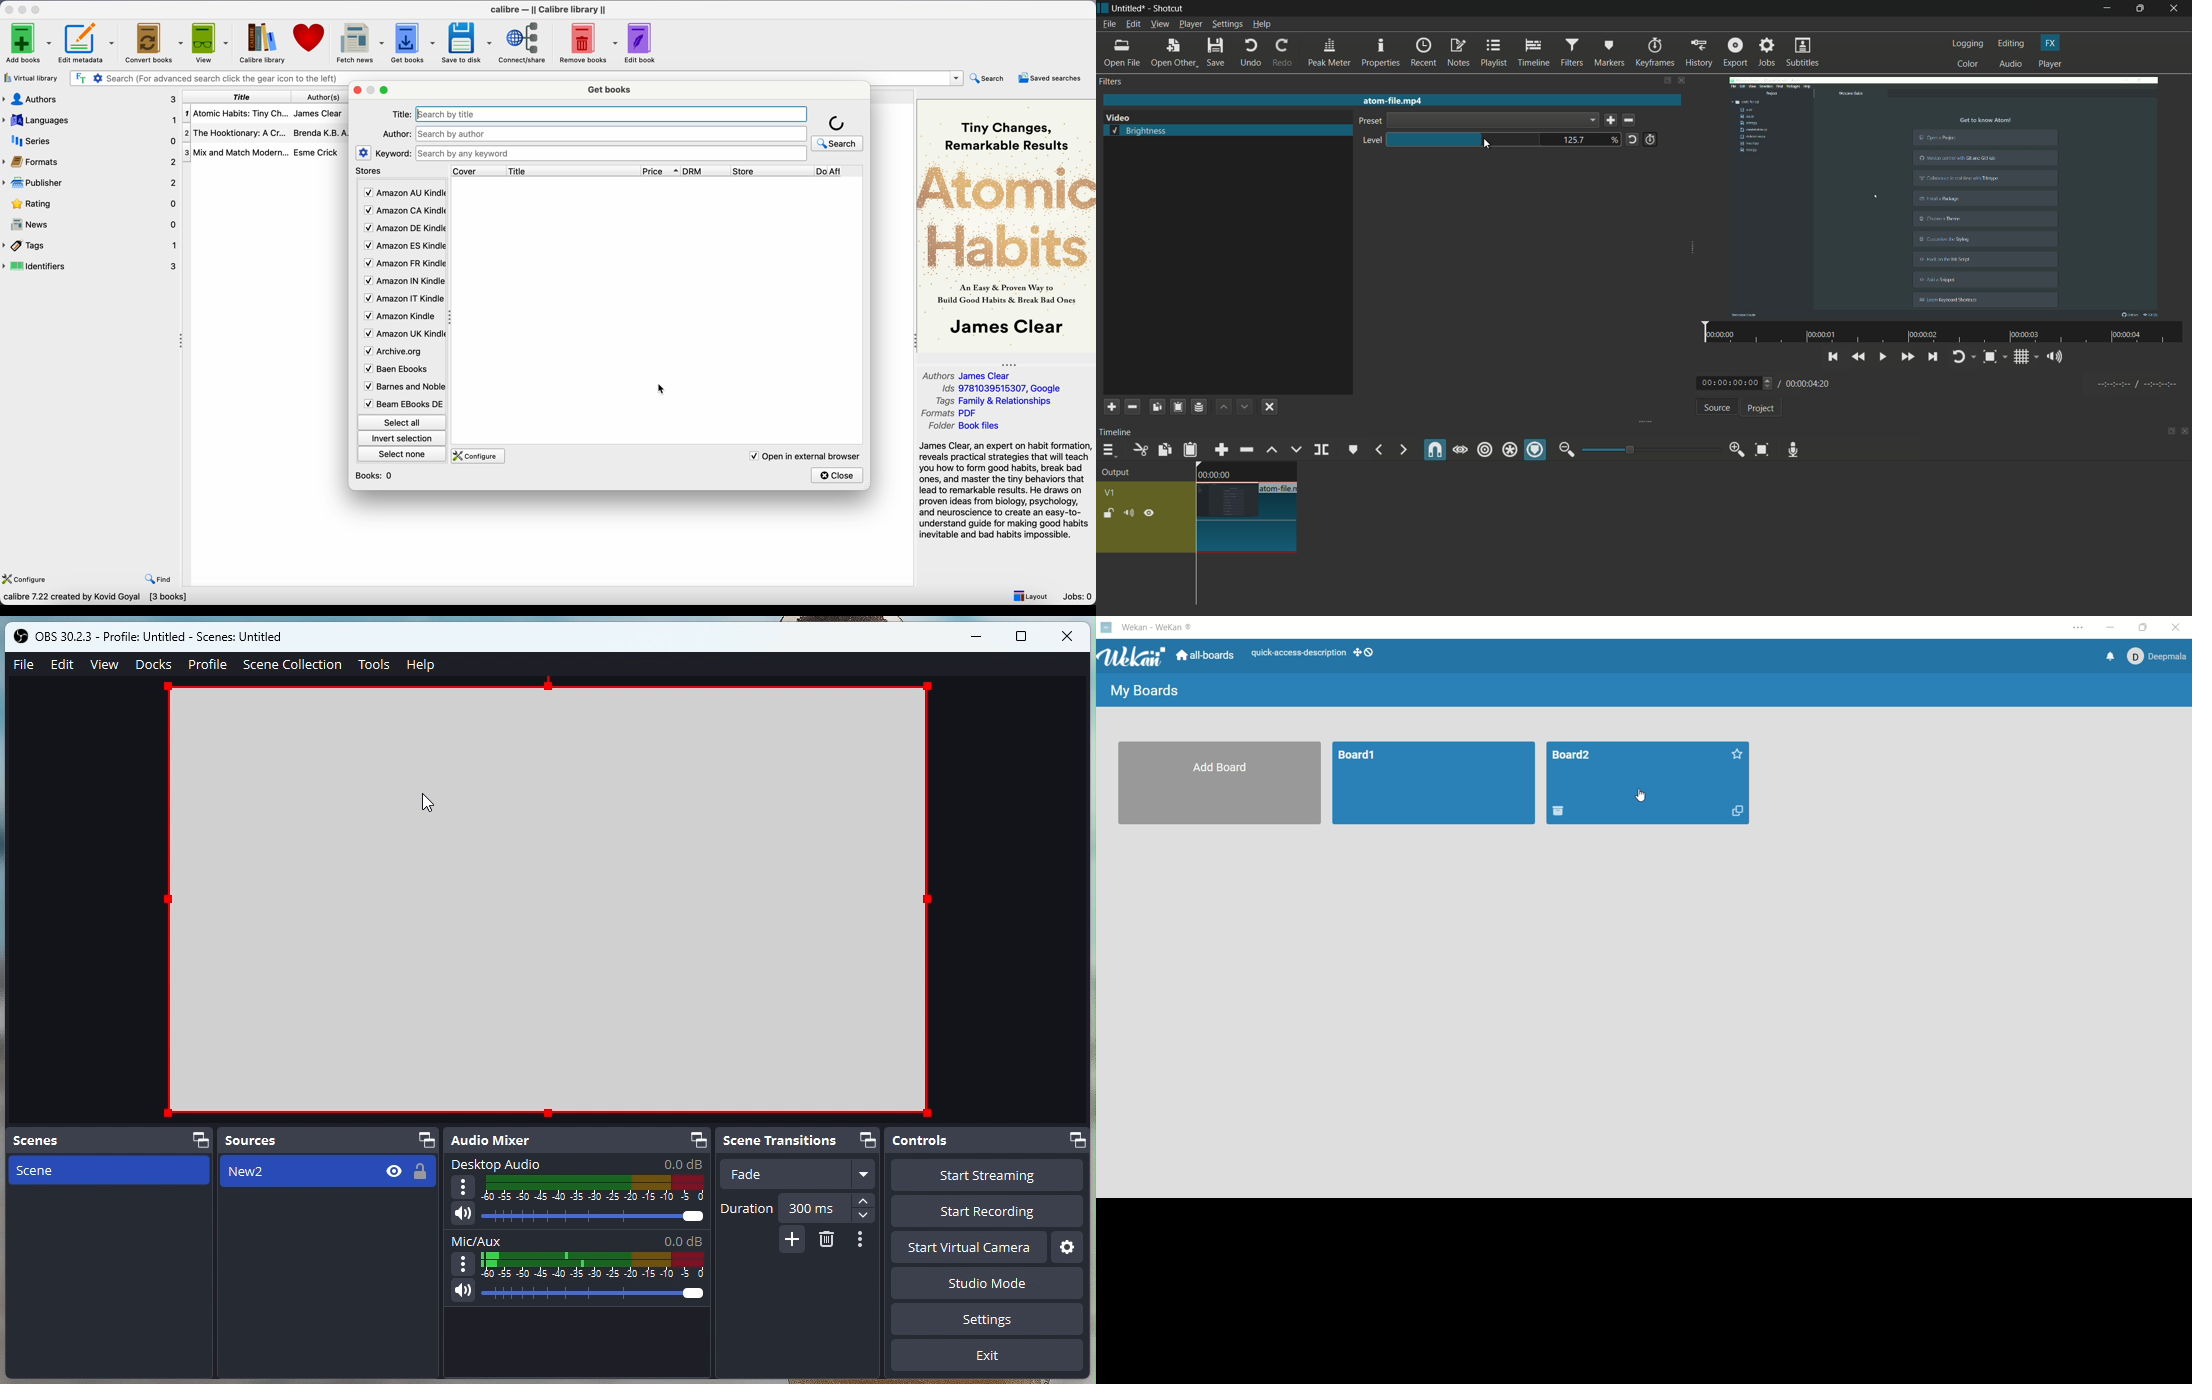  Describe the element at coordinates (1574, 141) in the screenshot. I see `125.7` at that location.